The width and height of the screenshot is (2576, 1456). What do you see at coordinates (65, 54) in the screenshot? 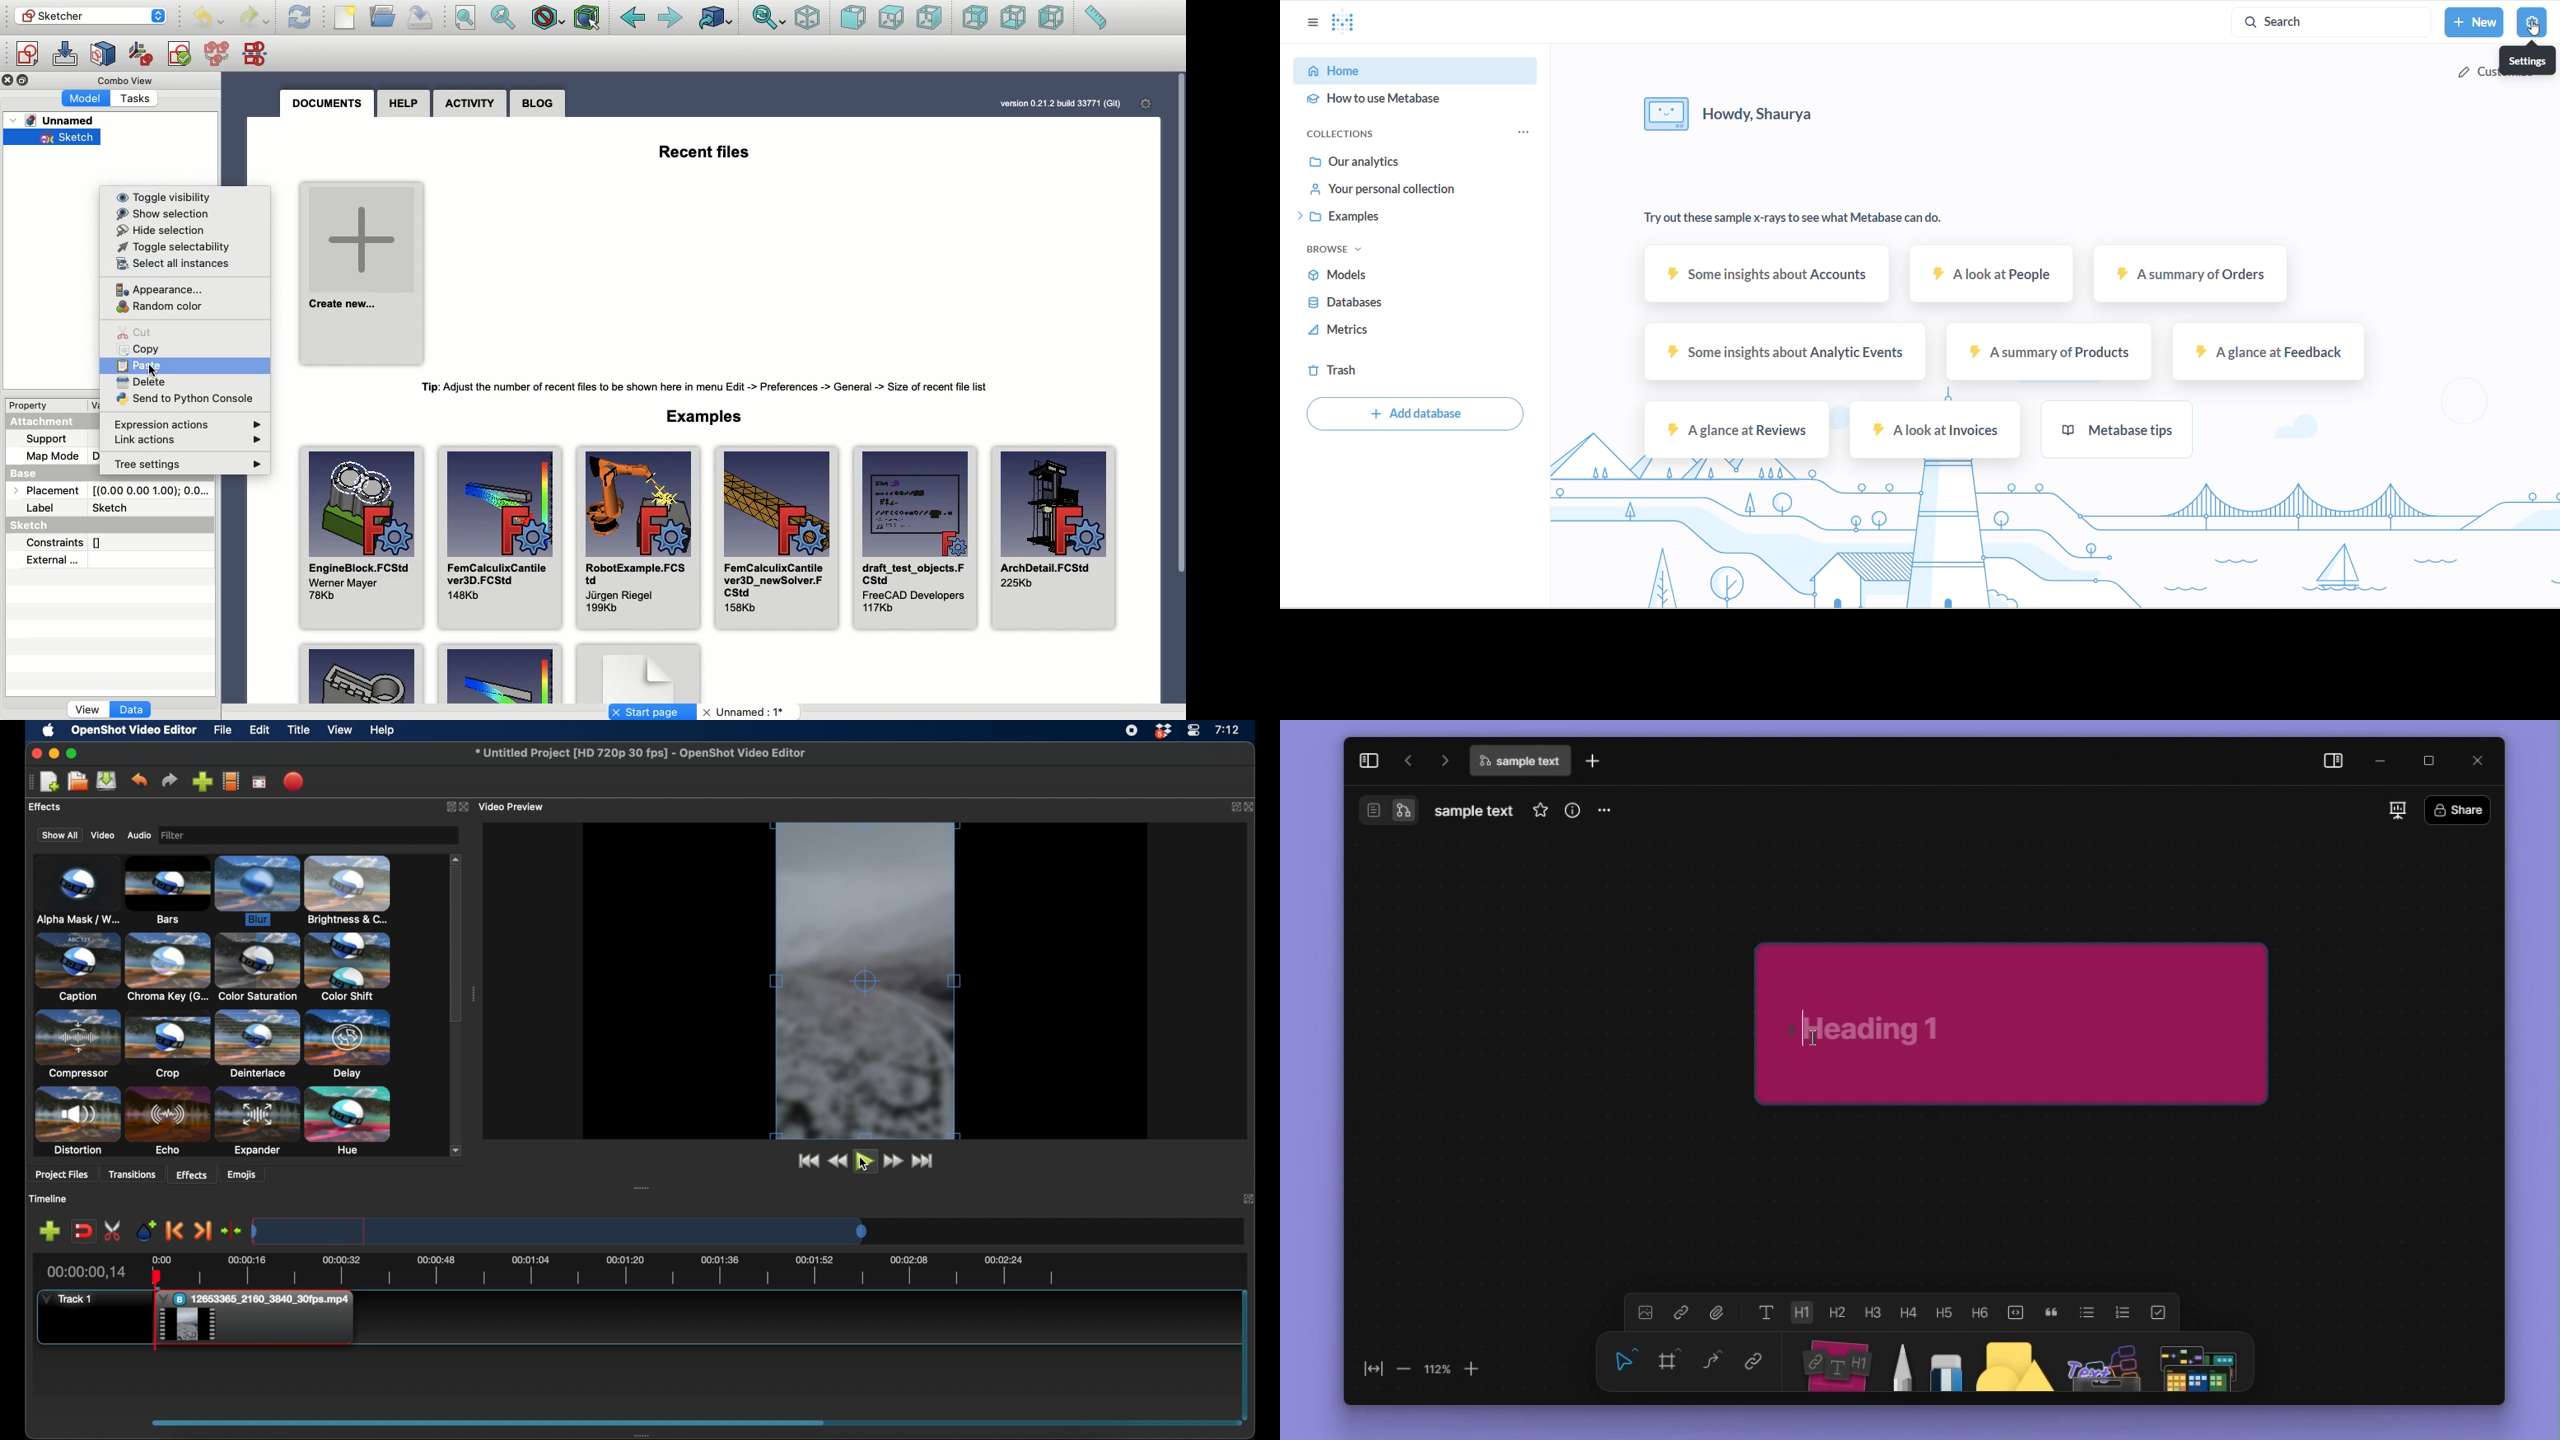
I see `Edit sketch` at bounding box center [65, 54].